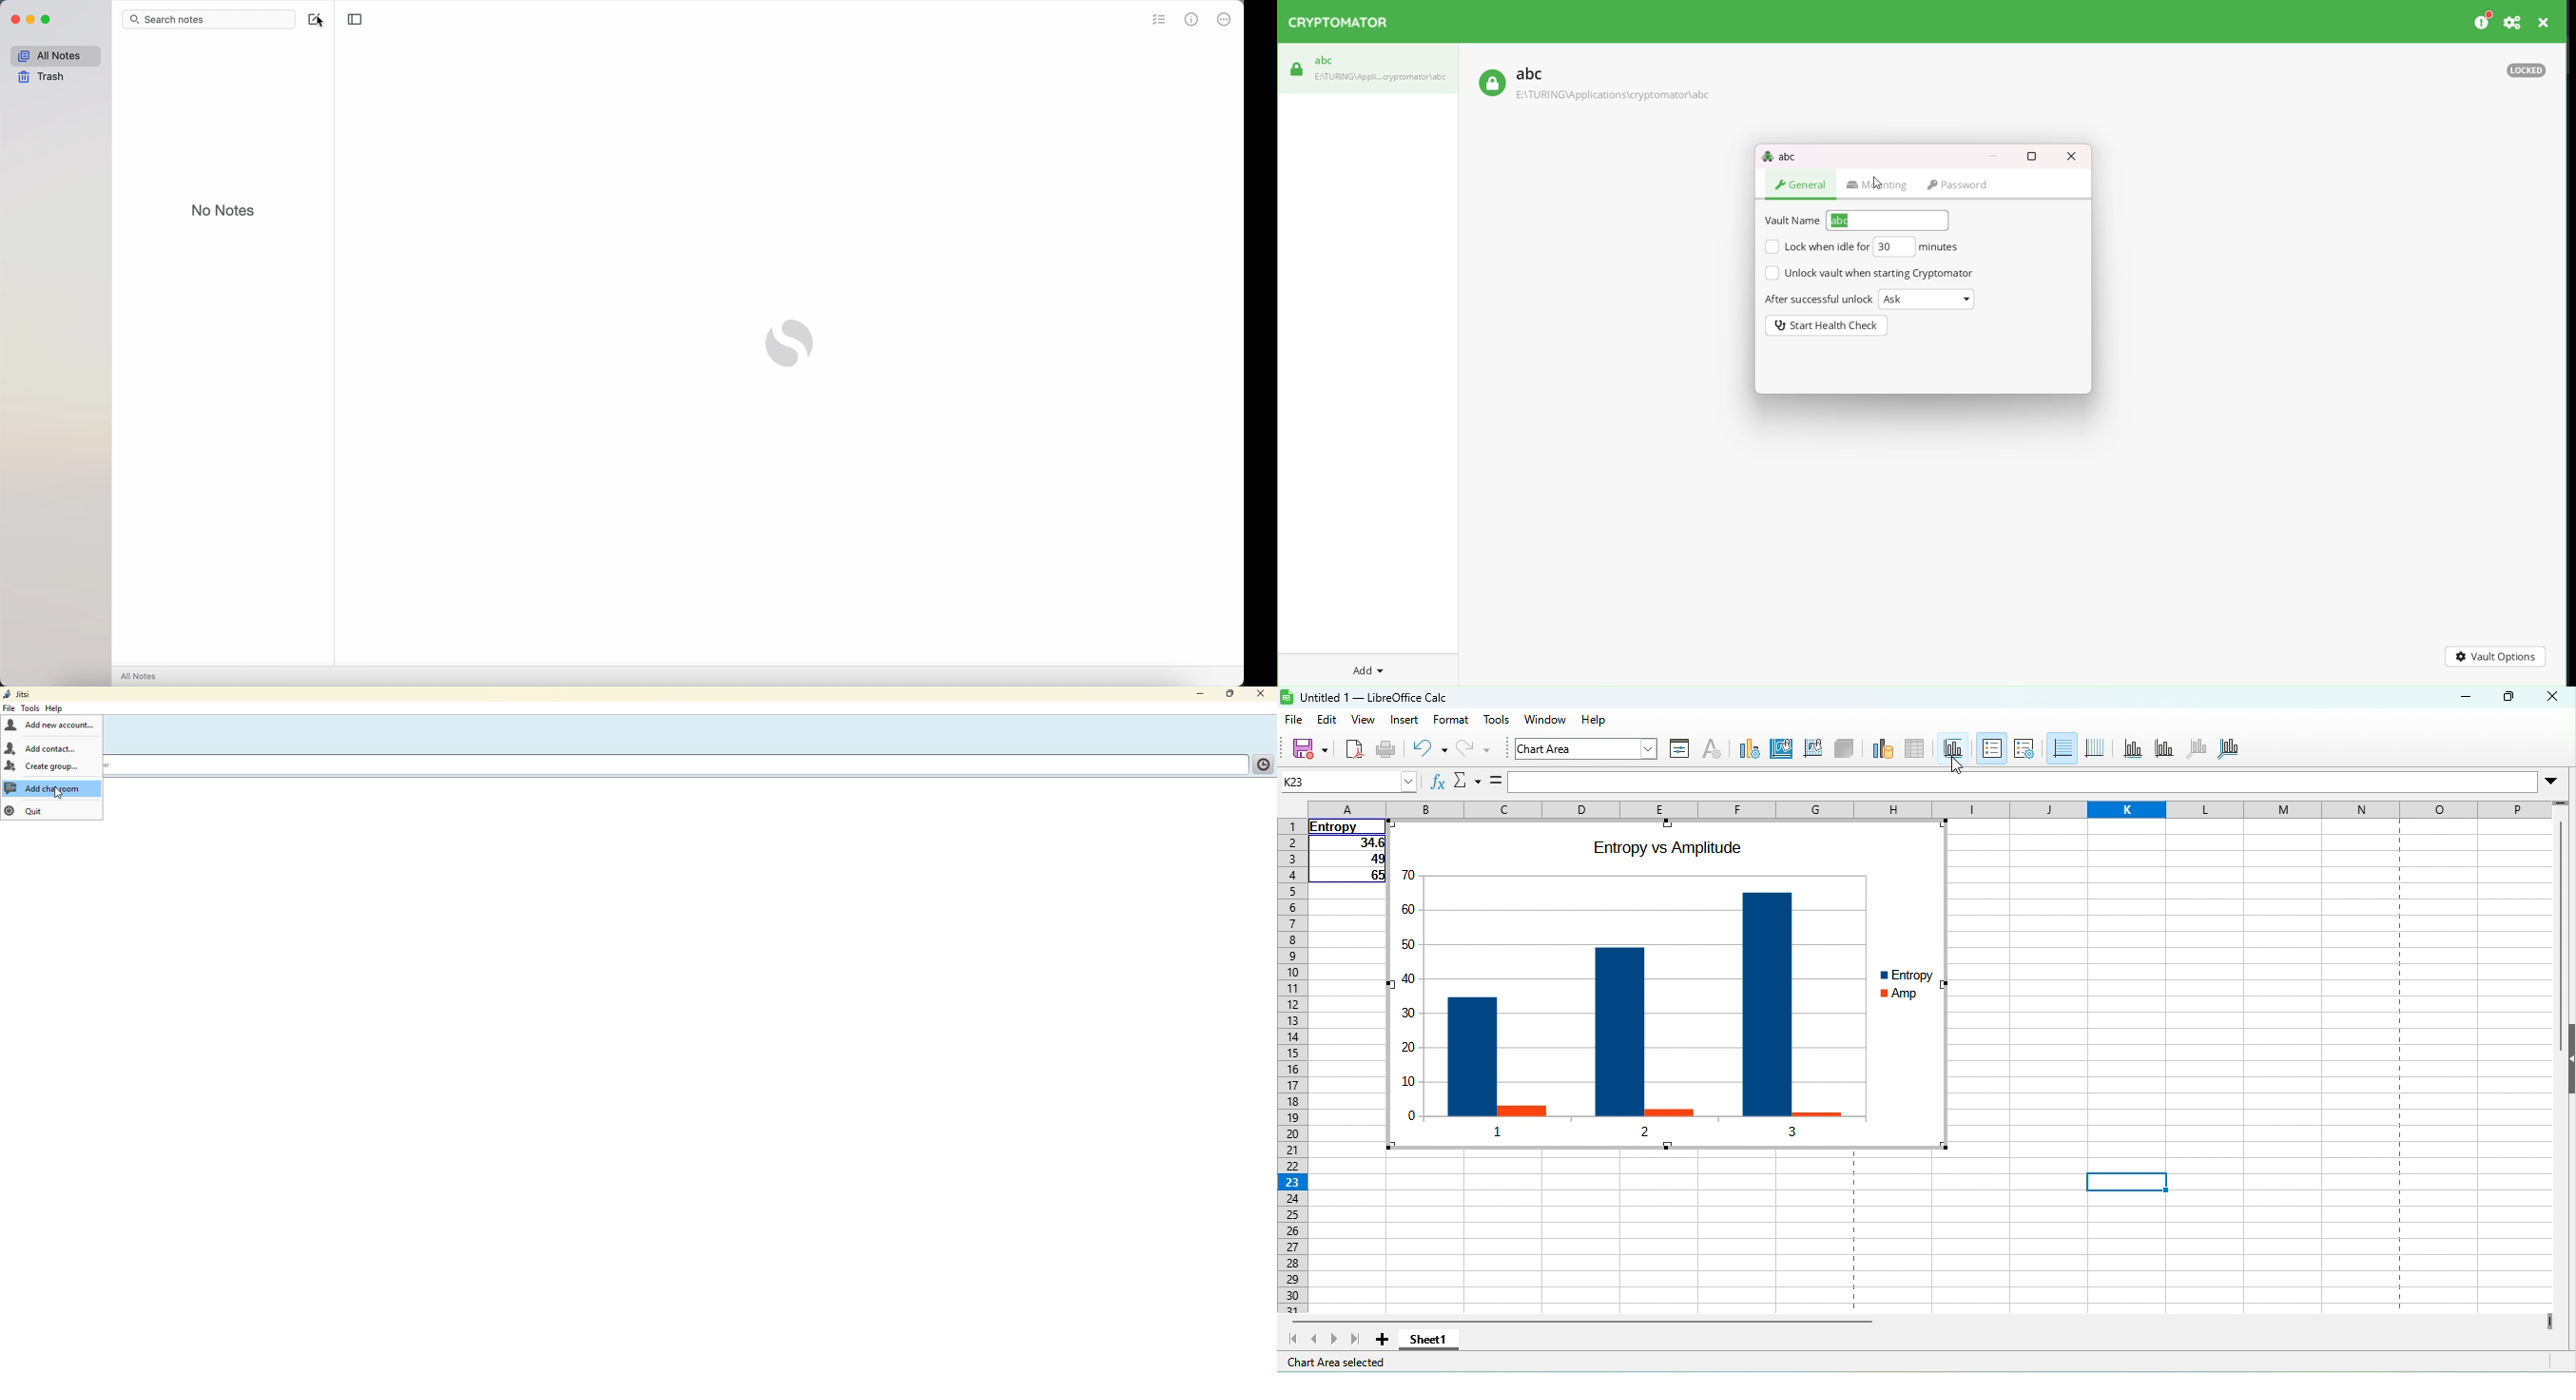  I want to click on minimize Simplenote, so click(30, 19).